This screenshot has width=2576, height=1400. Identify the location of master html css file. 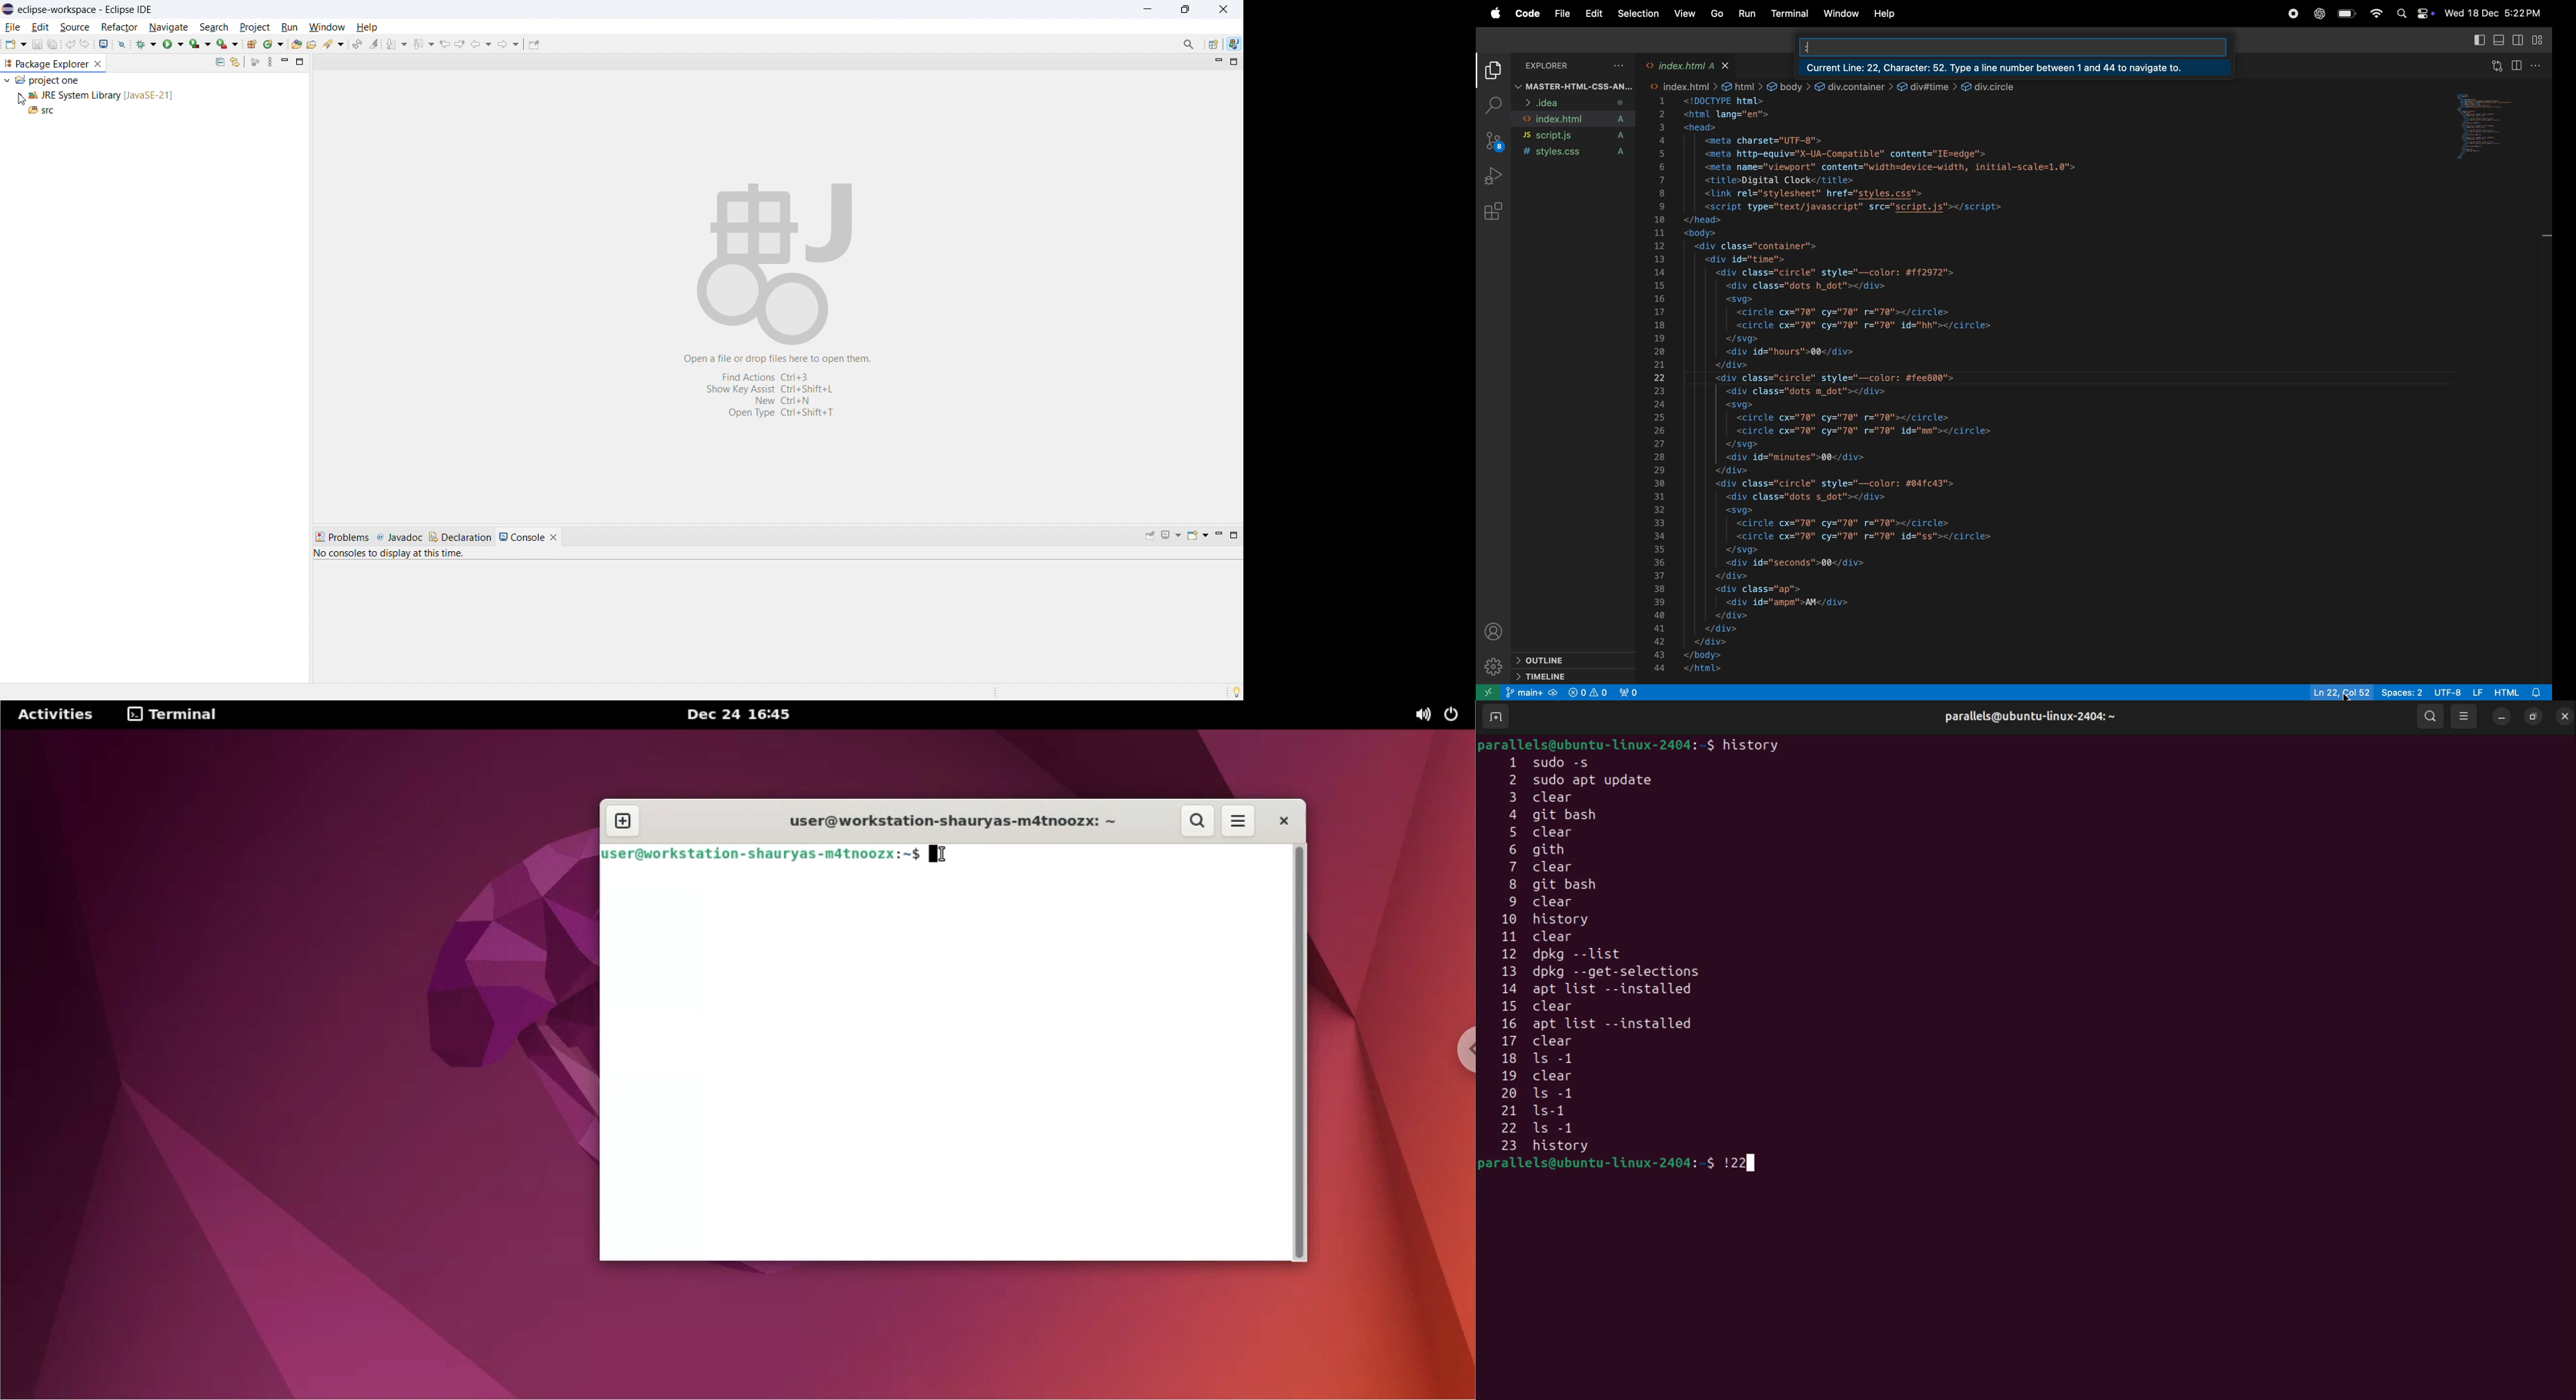
(1574, 86).